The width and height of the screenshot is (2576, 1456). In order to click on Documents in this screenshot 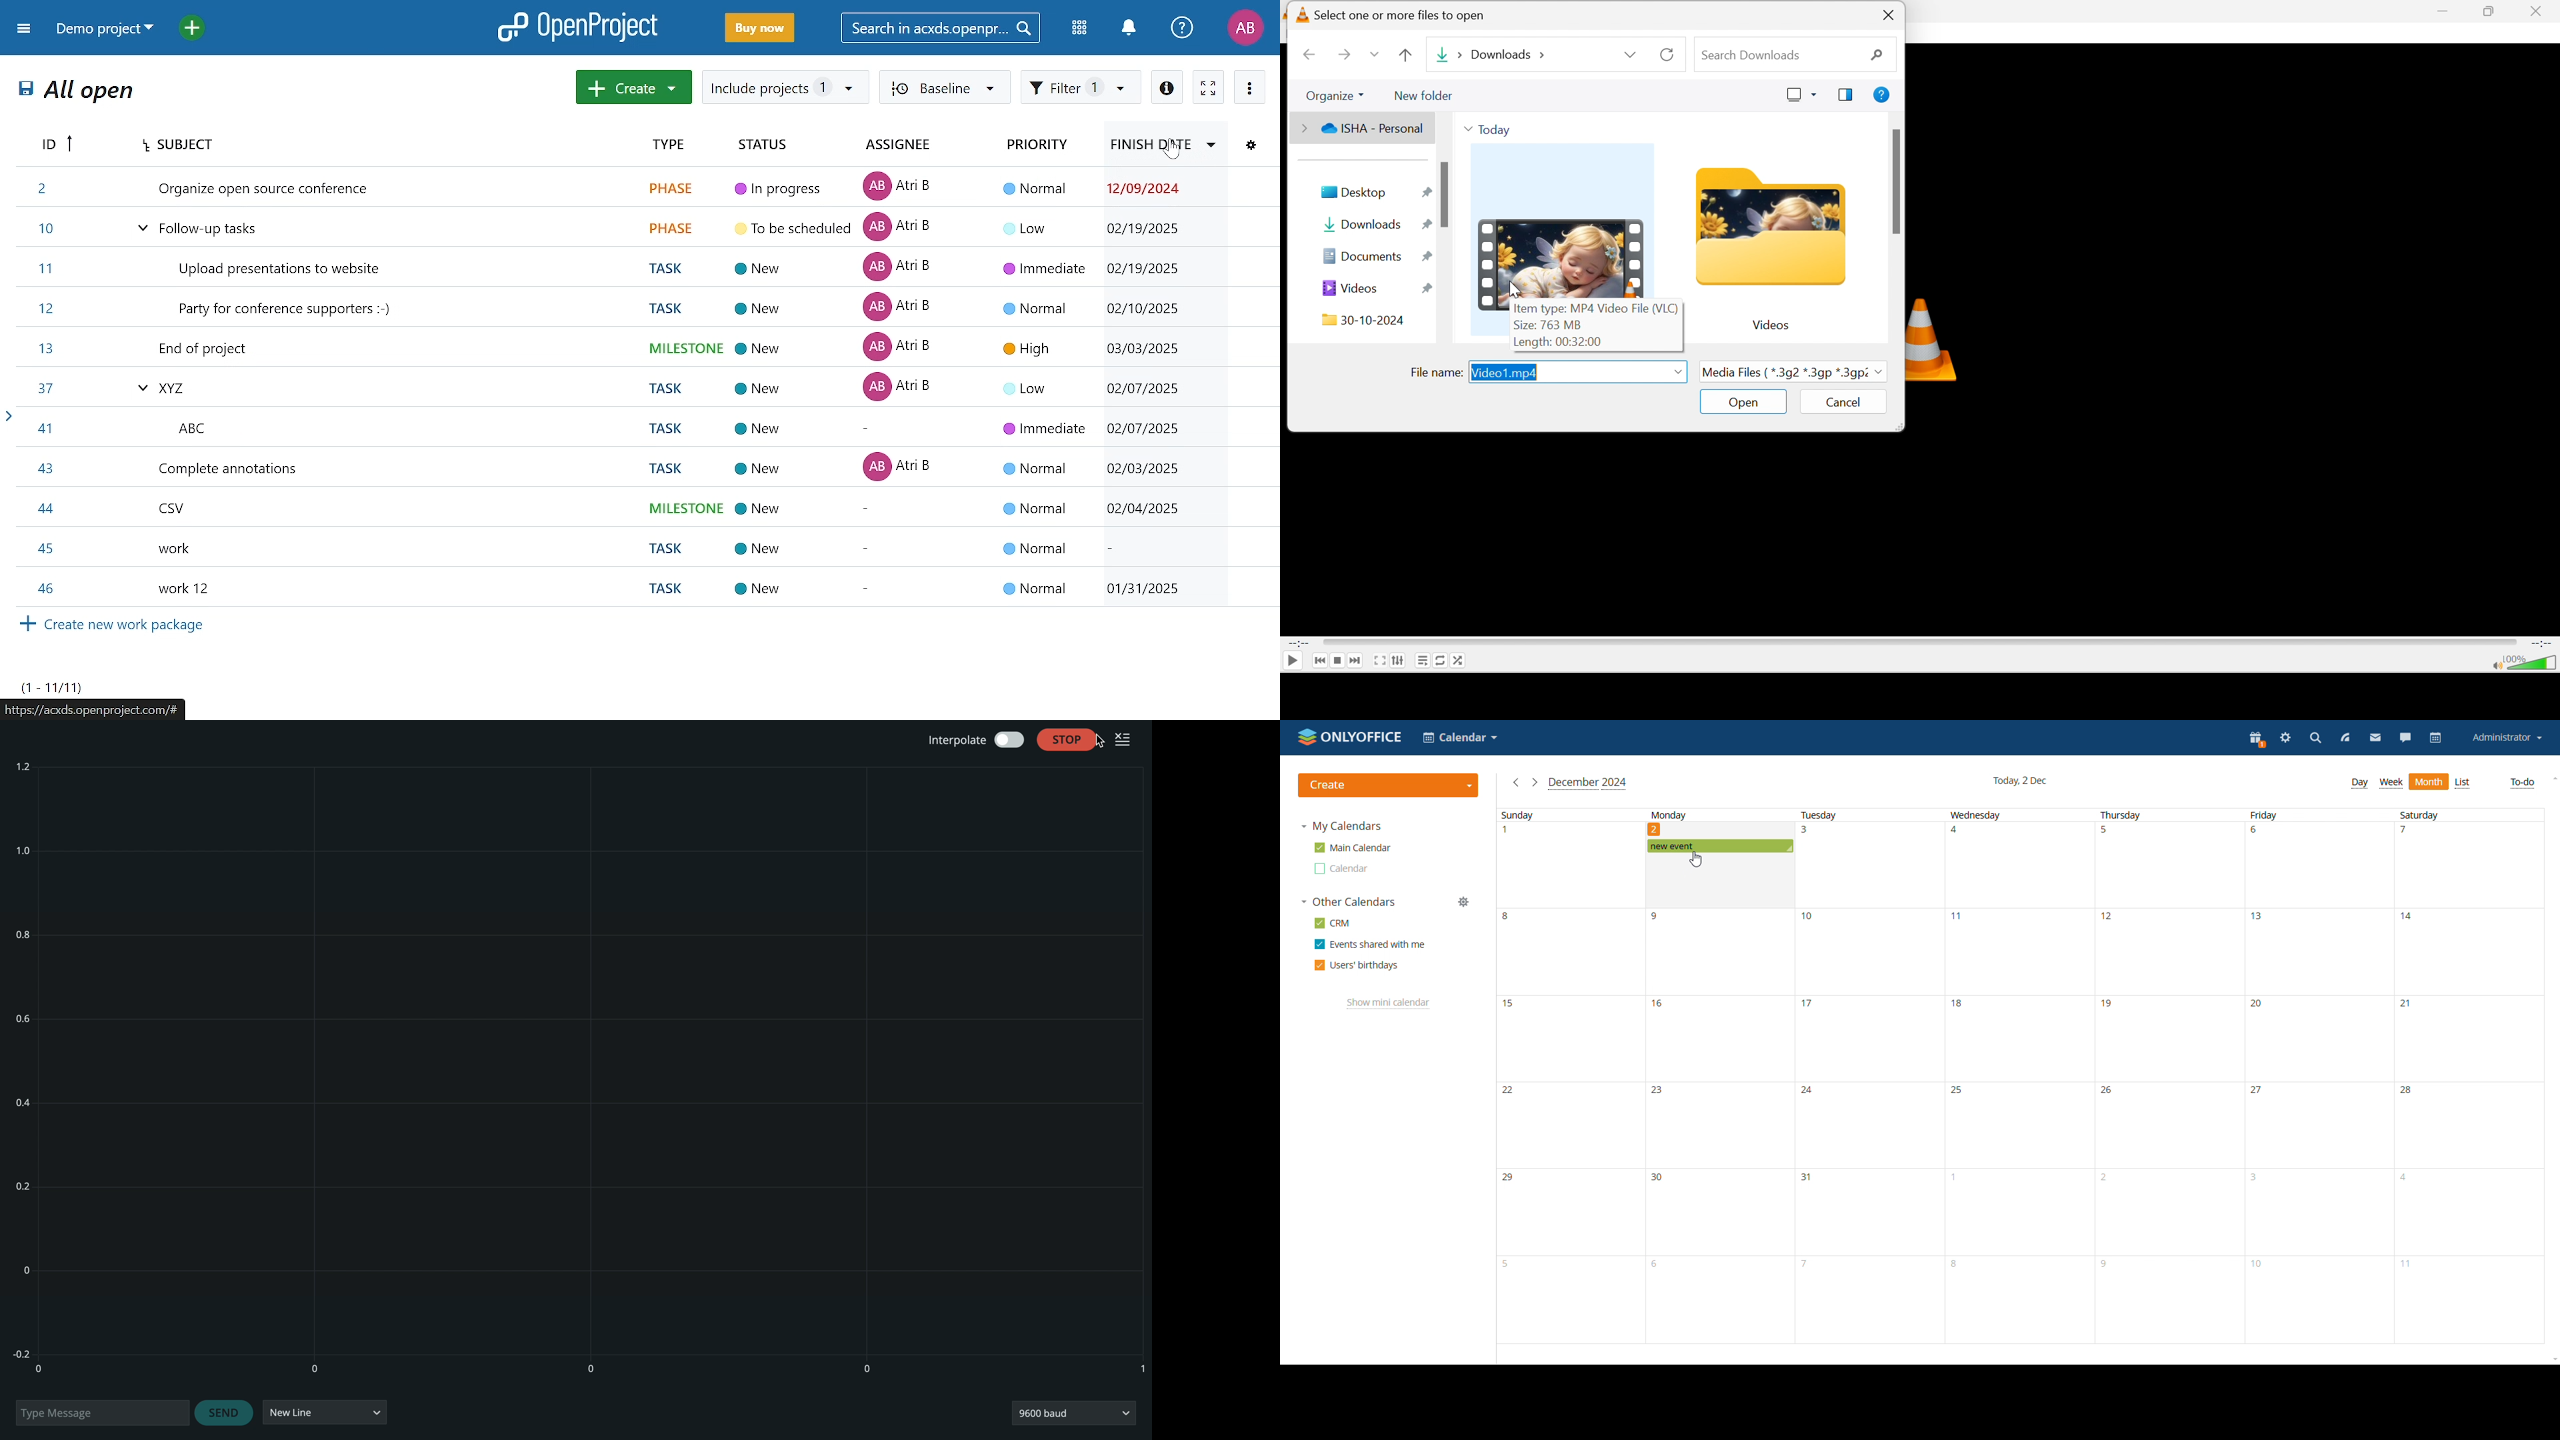, I will do `click(1361, 258)`.